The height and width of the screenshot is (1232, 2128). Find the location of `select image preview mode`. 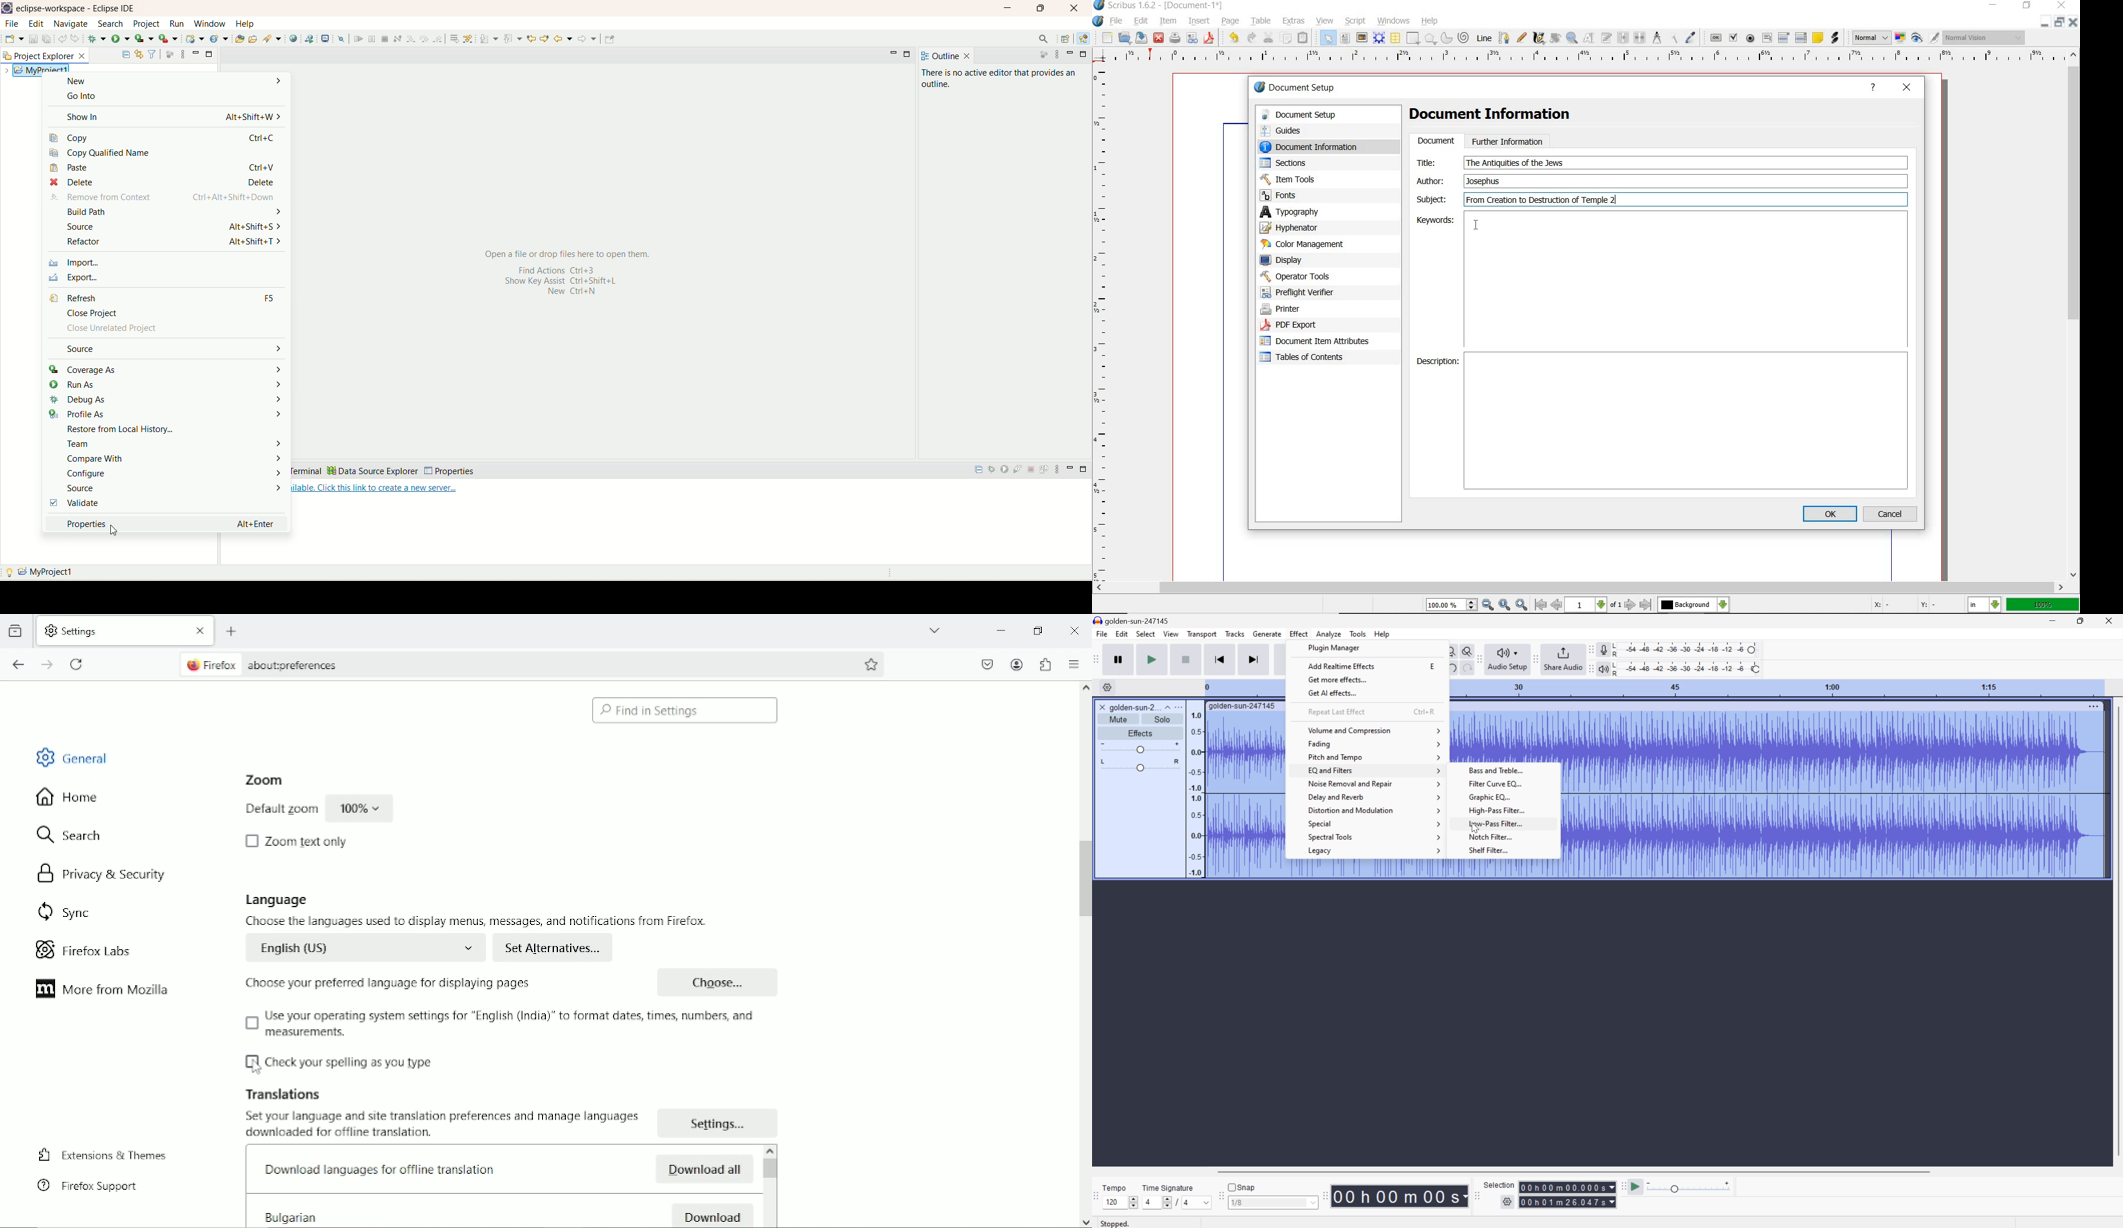

select image preview mode is located at coordinates (1871, 38).